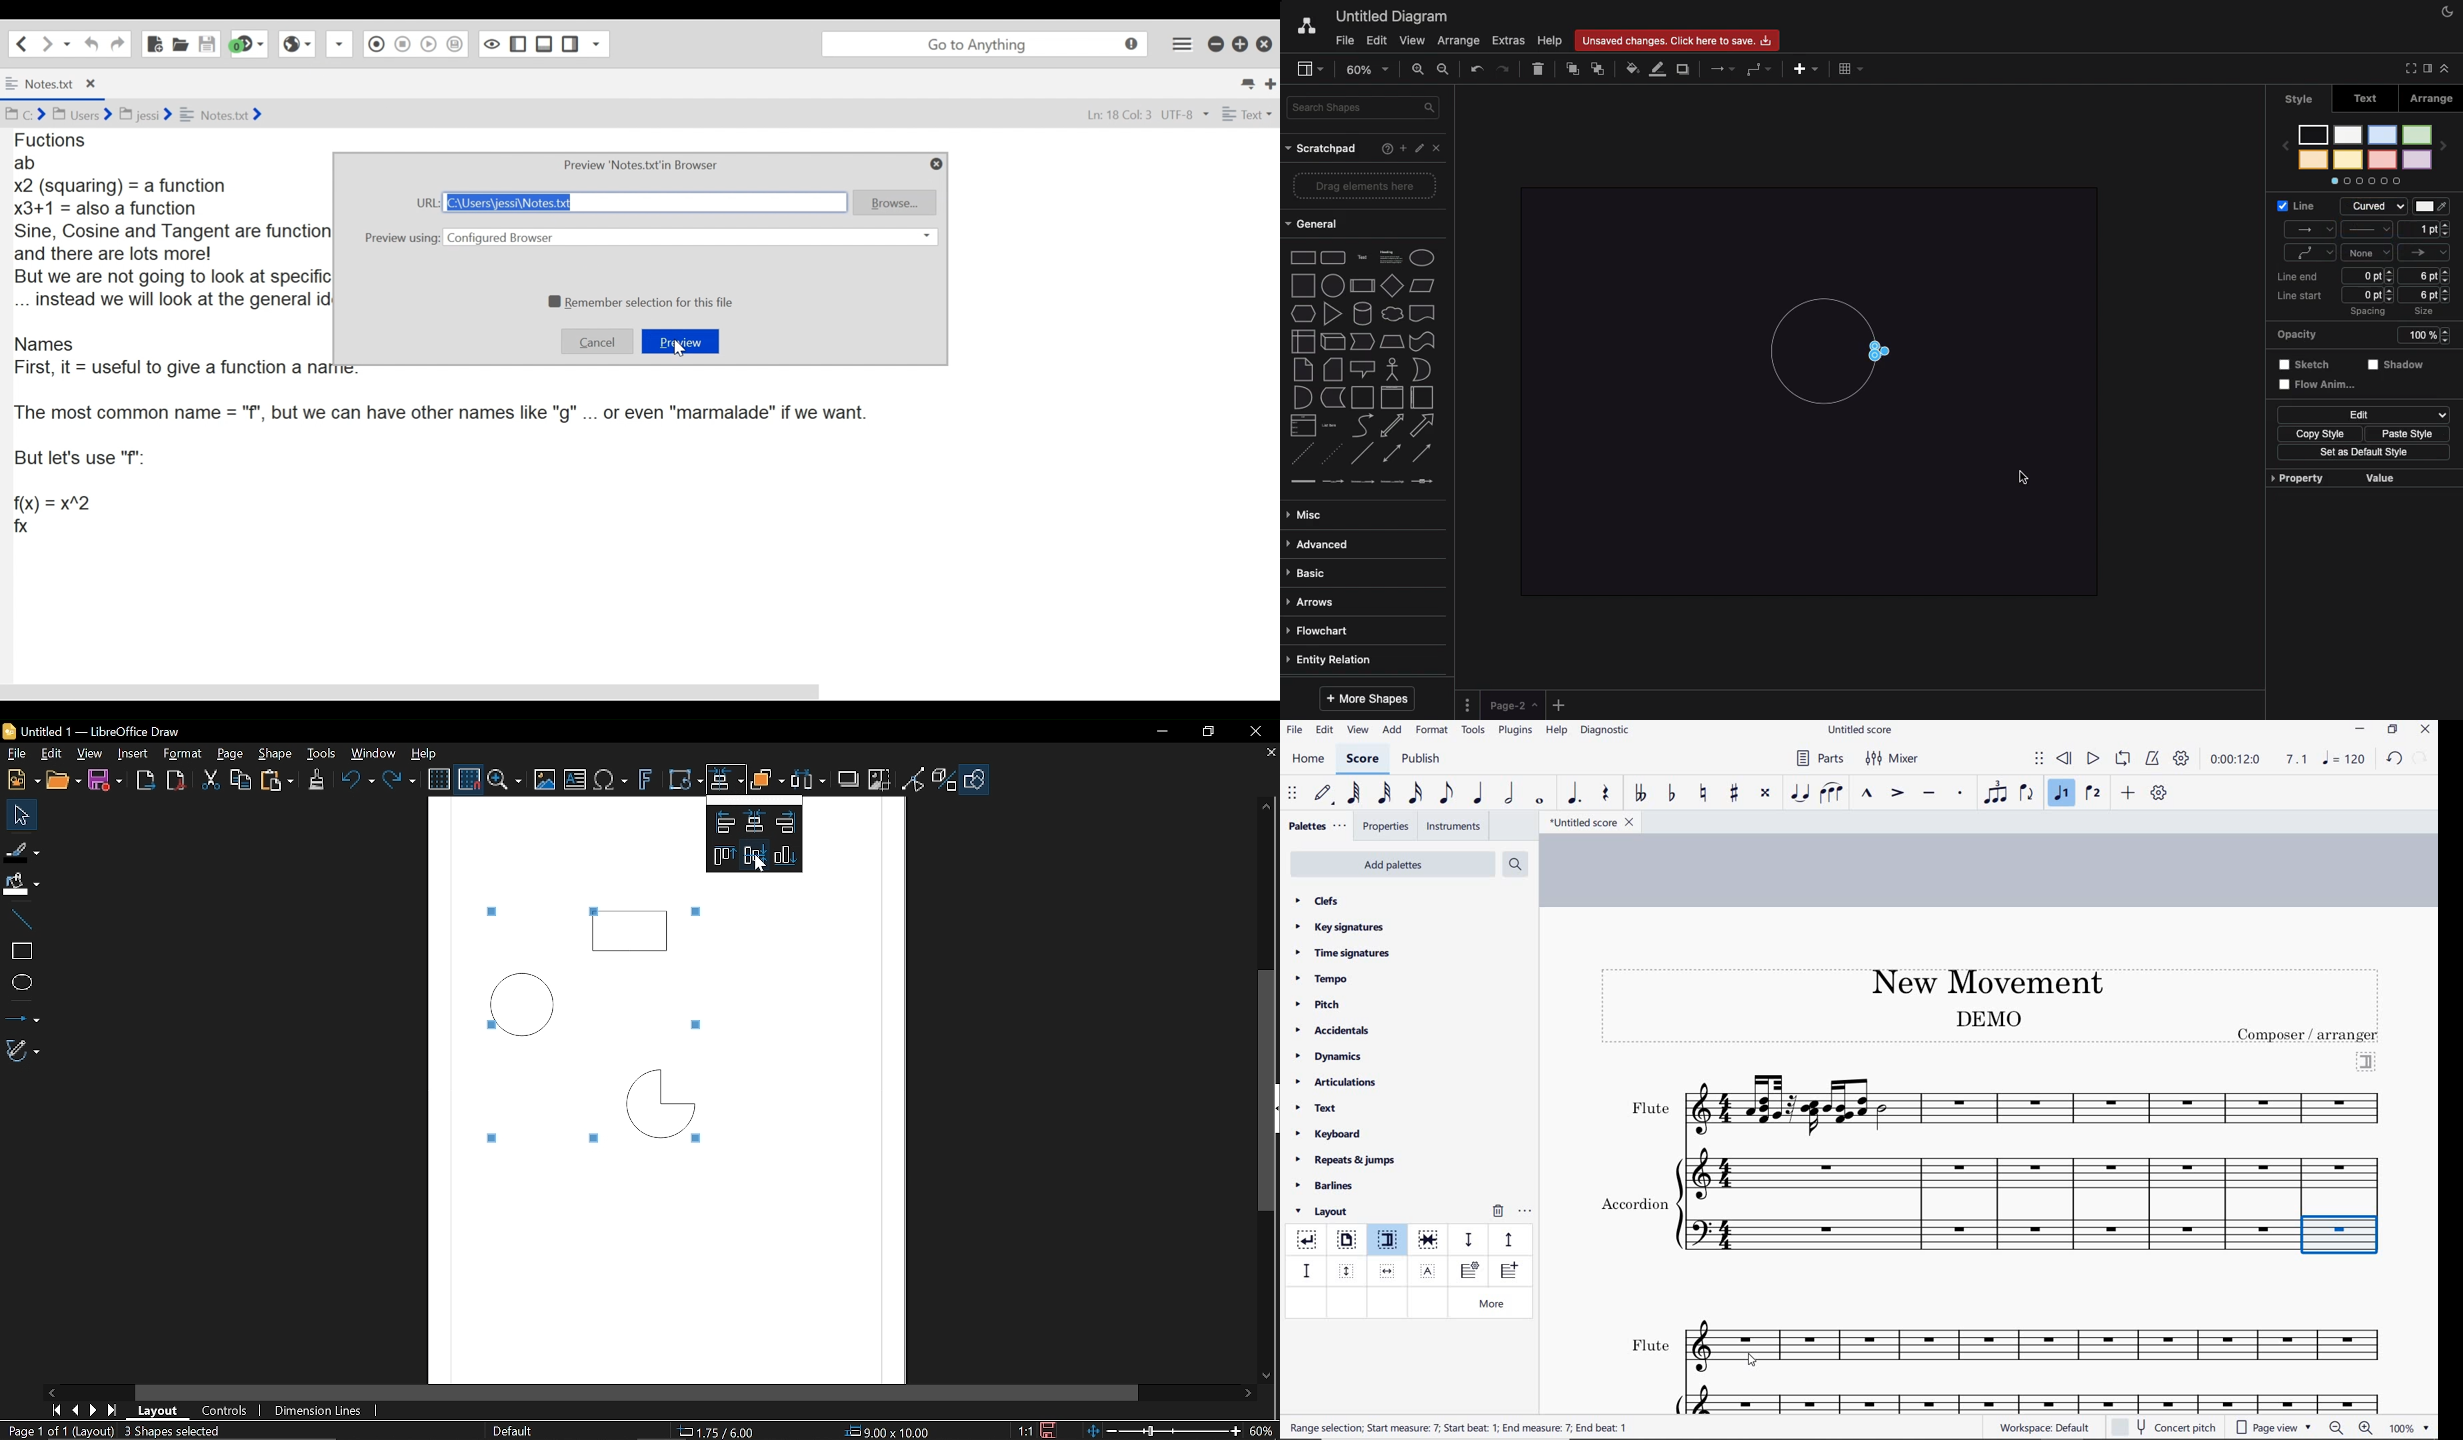  Describe the element at coordinates (638, 1392) in the screenshot. I see `Horizontal scrollbar` at that location.